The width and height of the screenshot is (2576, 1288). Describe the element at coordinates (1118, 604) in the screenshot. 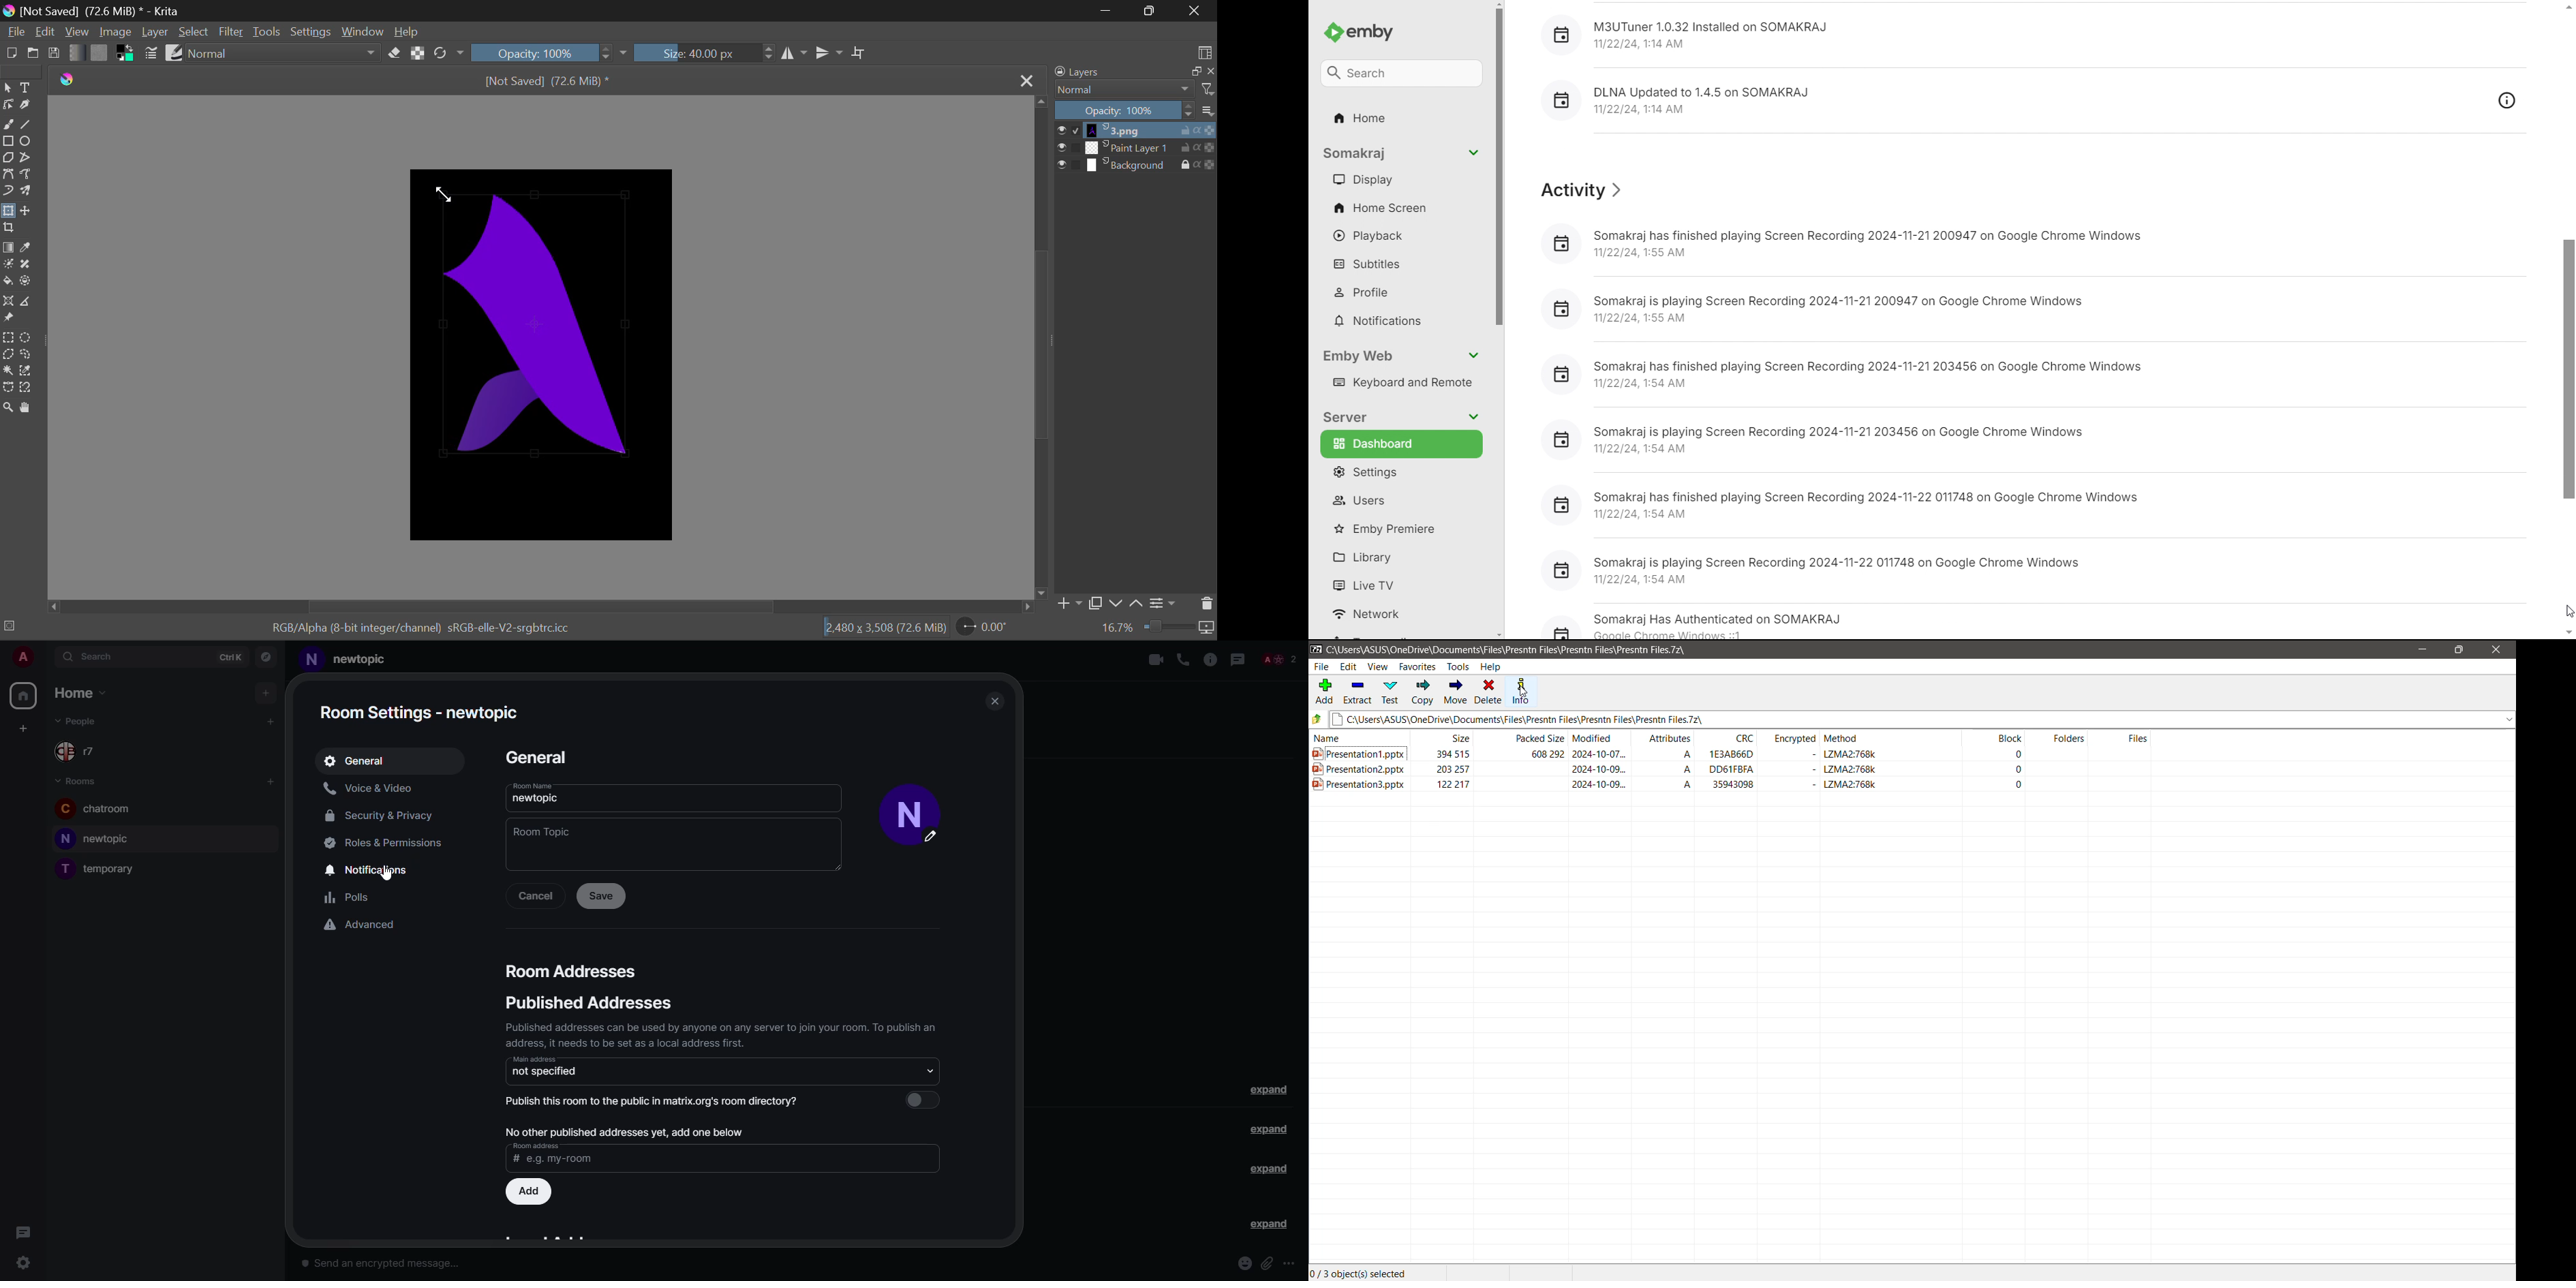

I see `down Movement of Layer` at that location.